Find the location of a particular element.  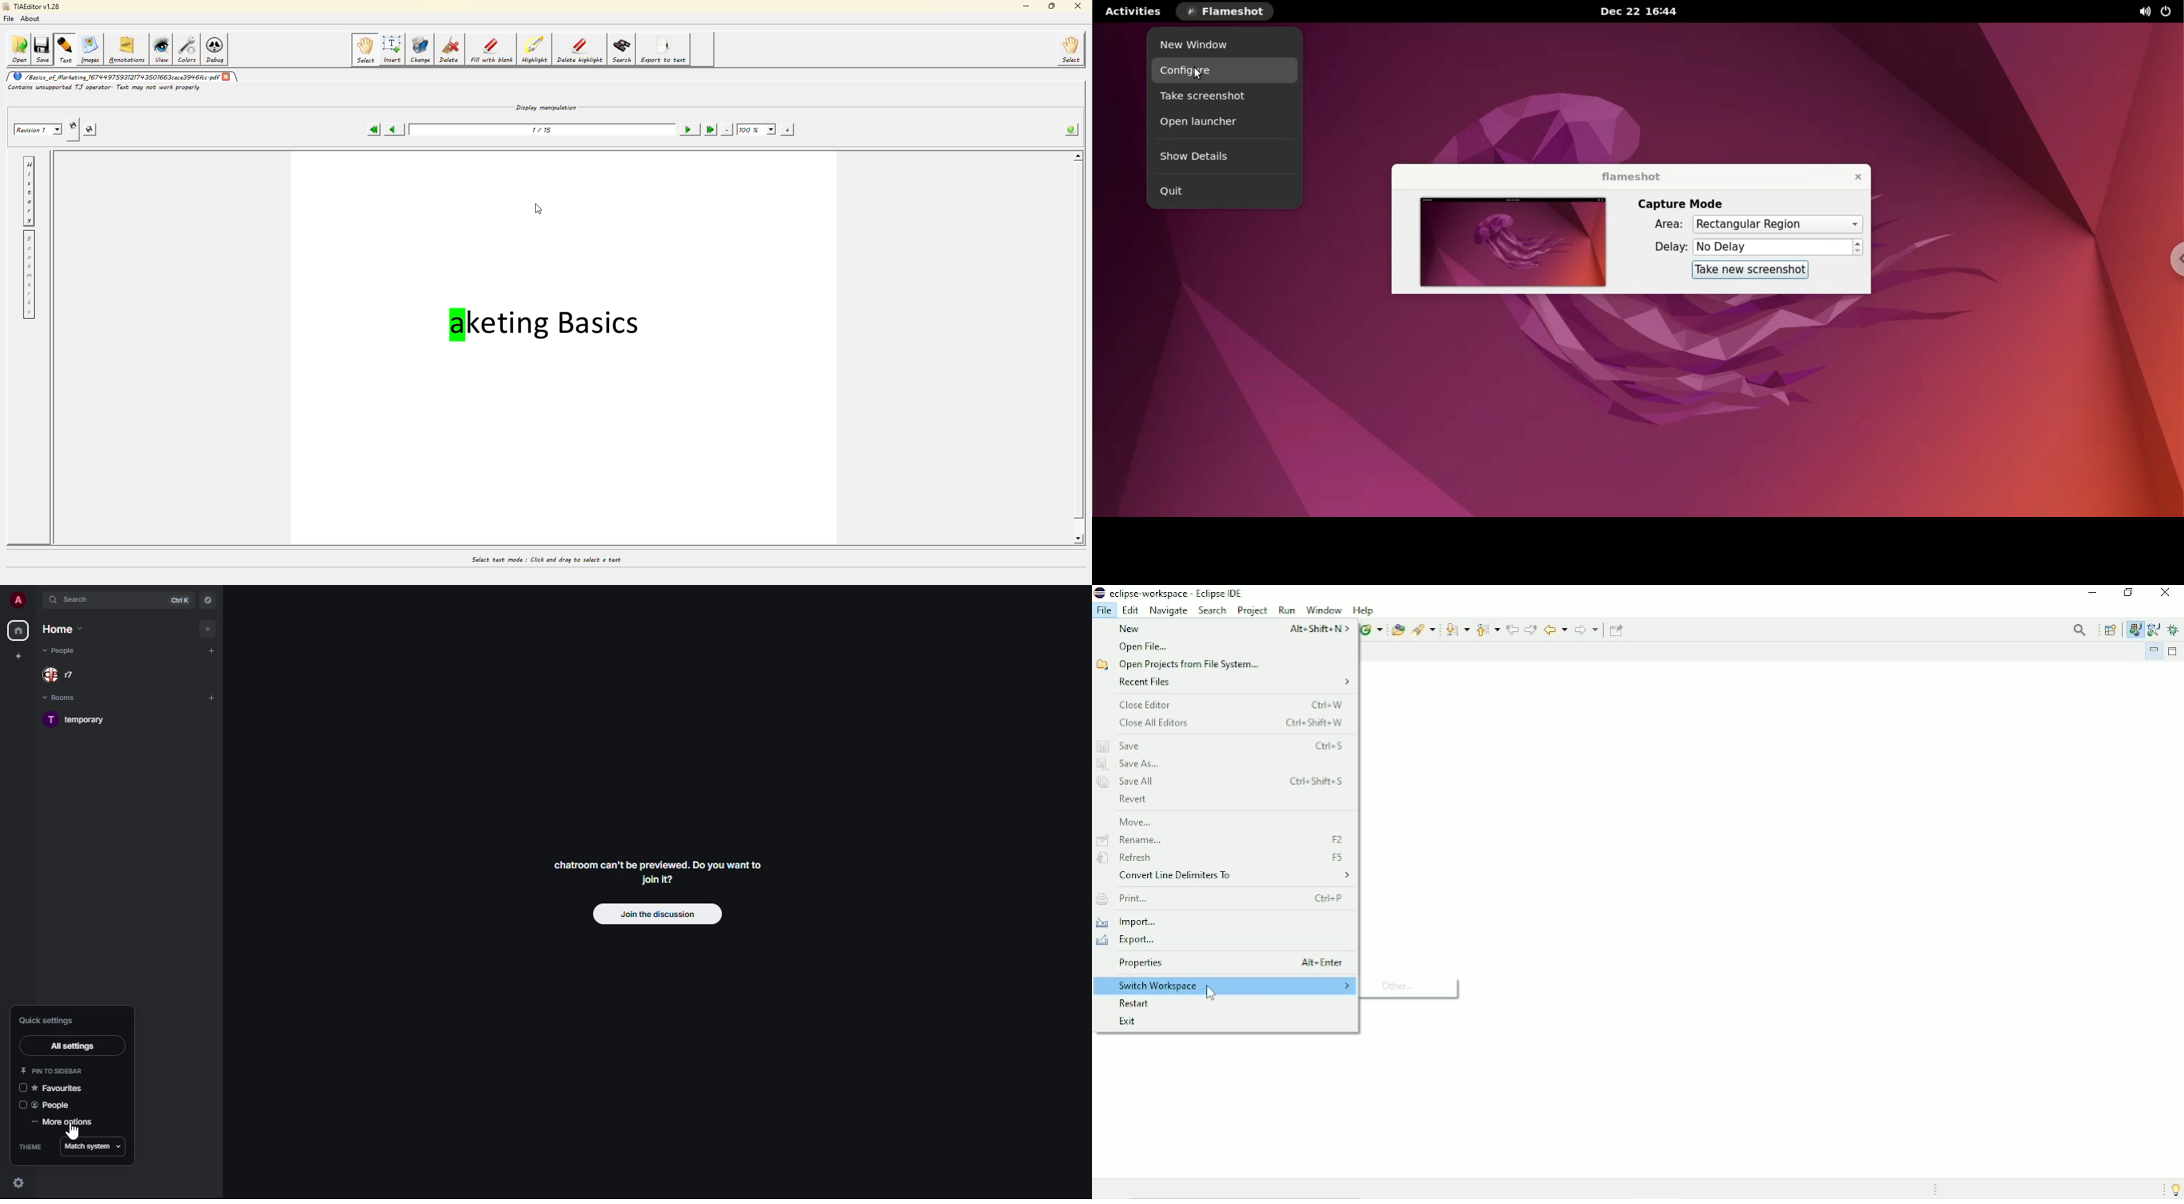

chatroom can't be previewed is located at coordinates (657, 876).